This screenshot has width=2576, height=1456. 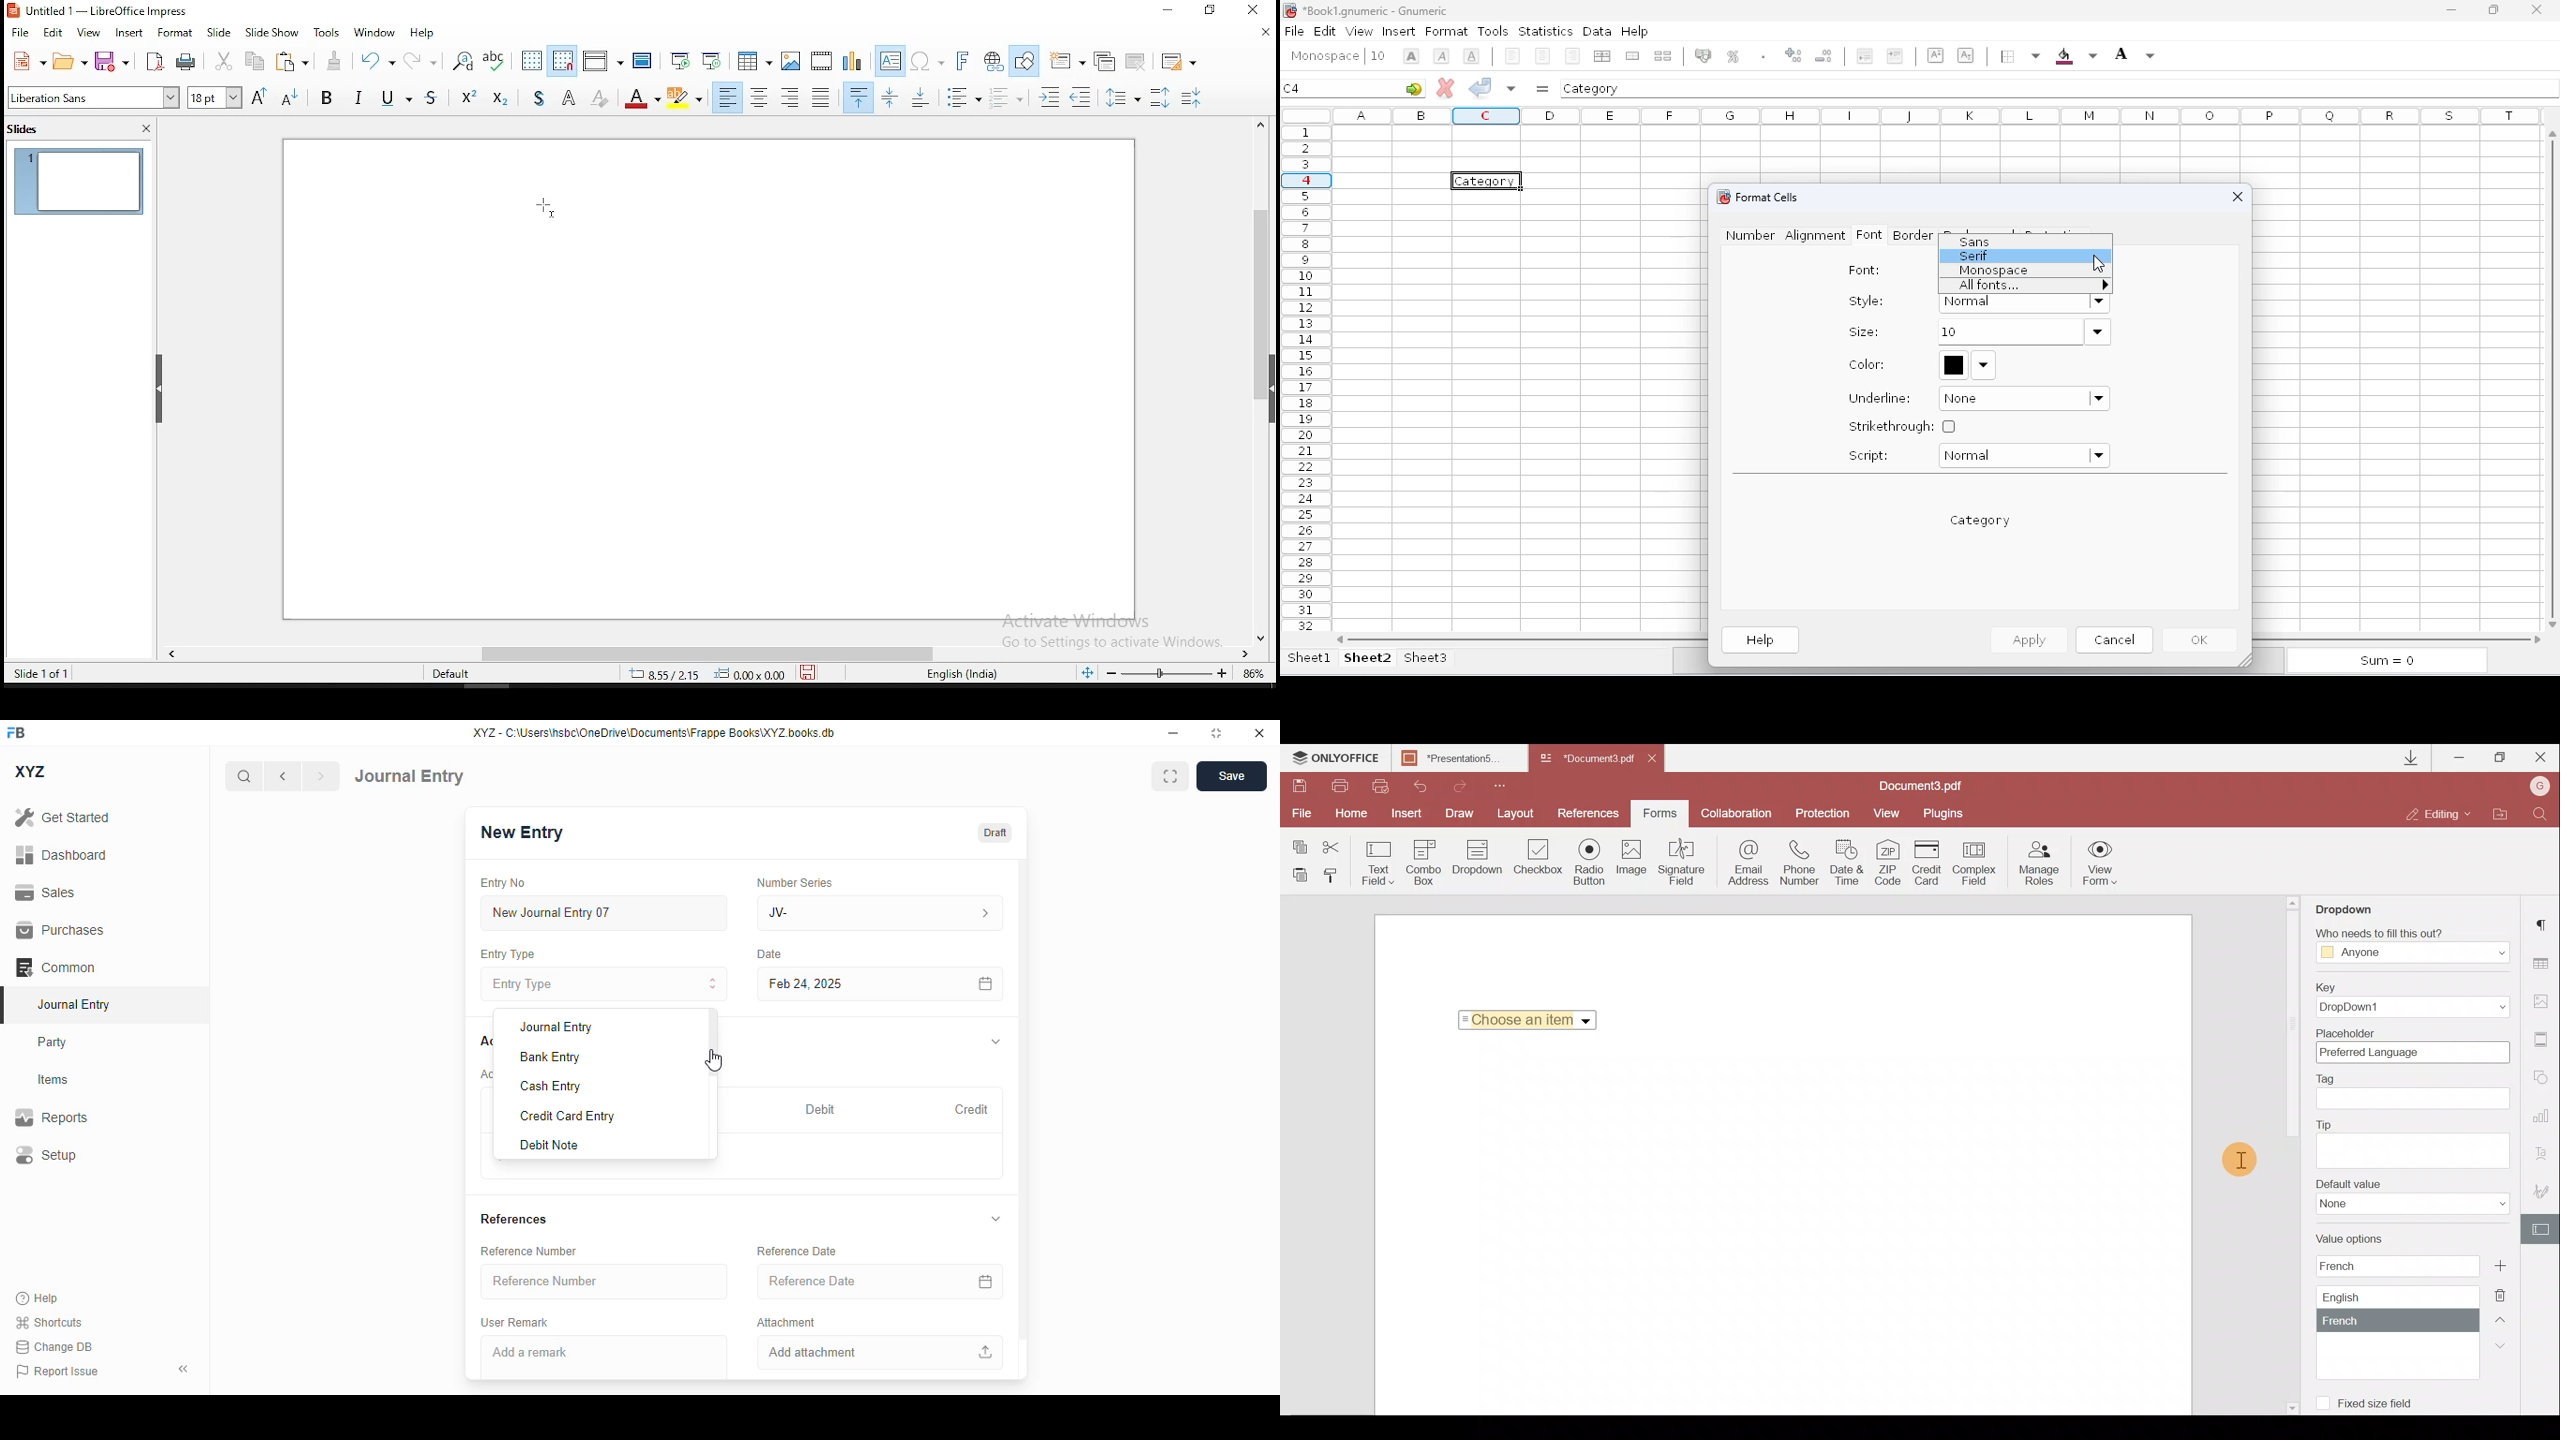 What do you see at coordinates (1453, 784) in the screenshot?
I see `Redo` at bounding box center [1453, 784].